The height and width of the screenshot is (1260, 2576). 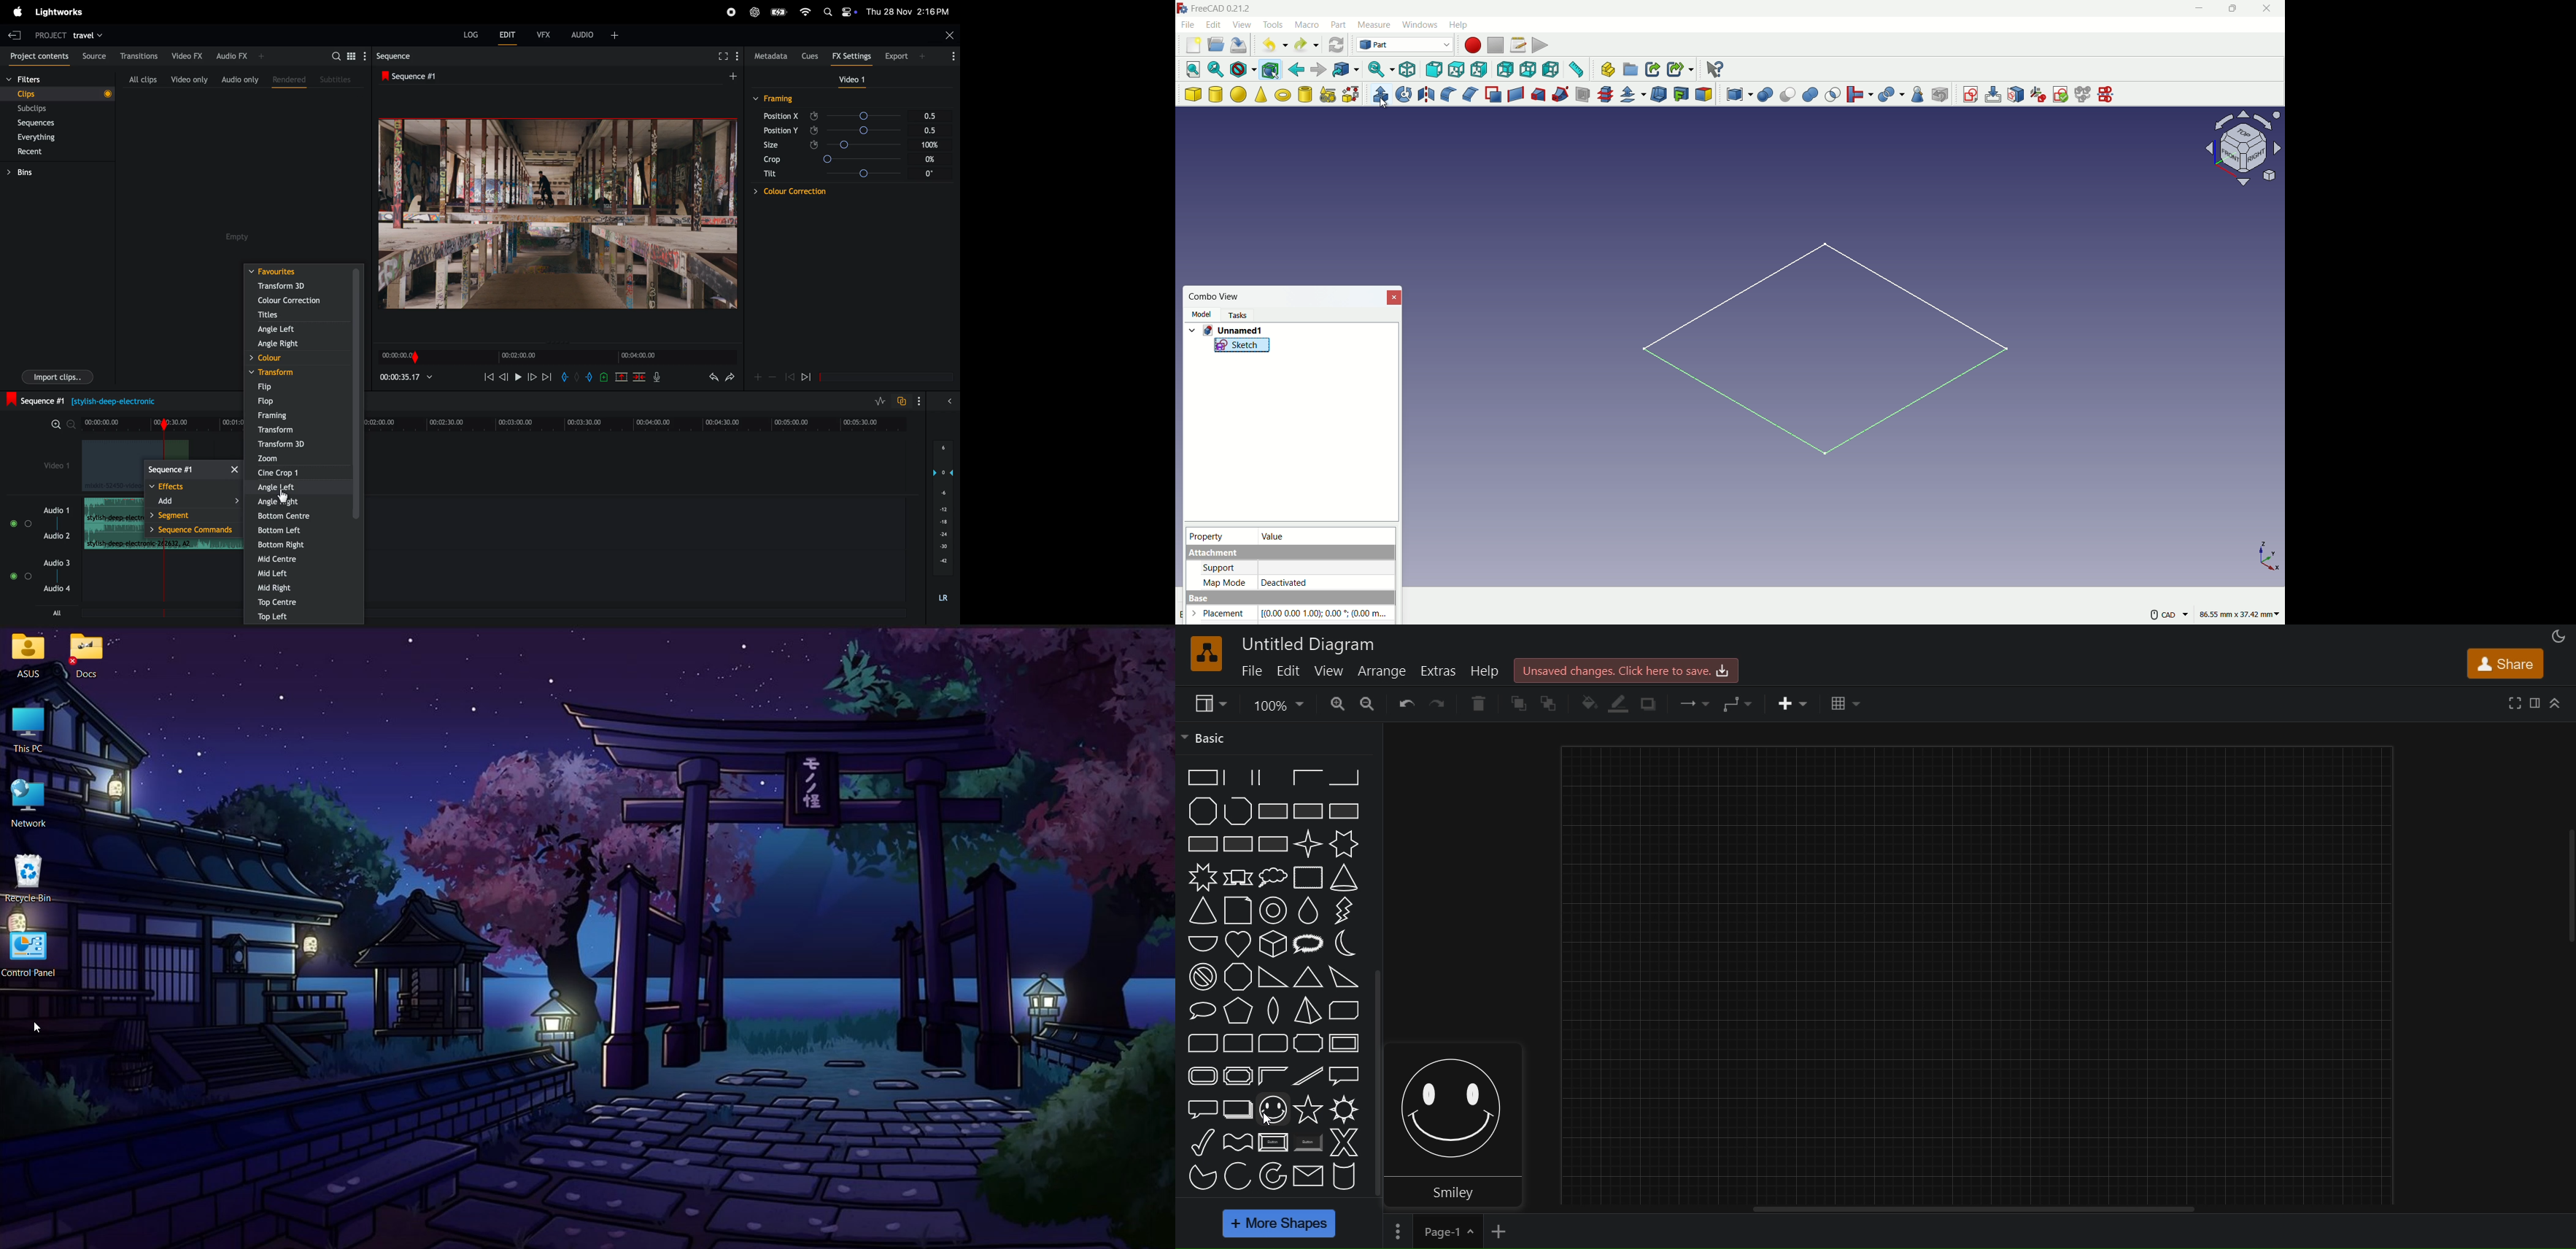 What do you see at coordinates (240, 55) in the screenshot?
I see `audio fx` at bounding box center [240, 55].